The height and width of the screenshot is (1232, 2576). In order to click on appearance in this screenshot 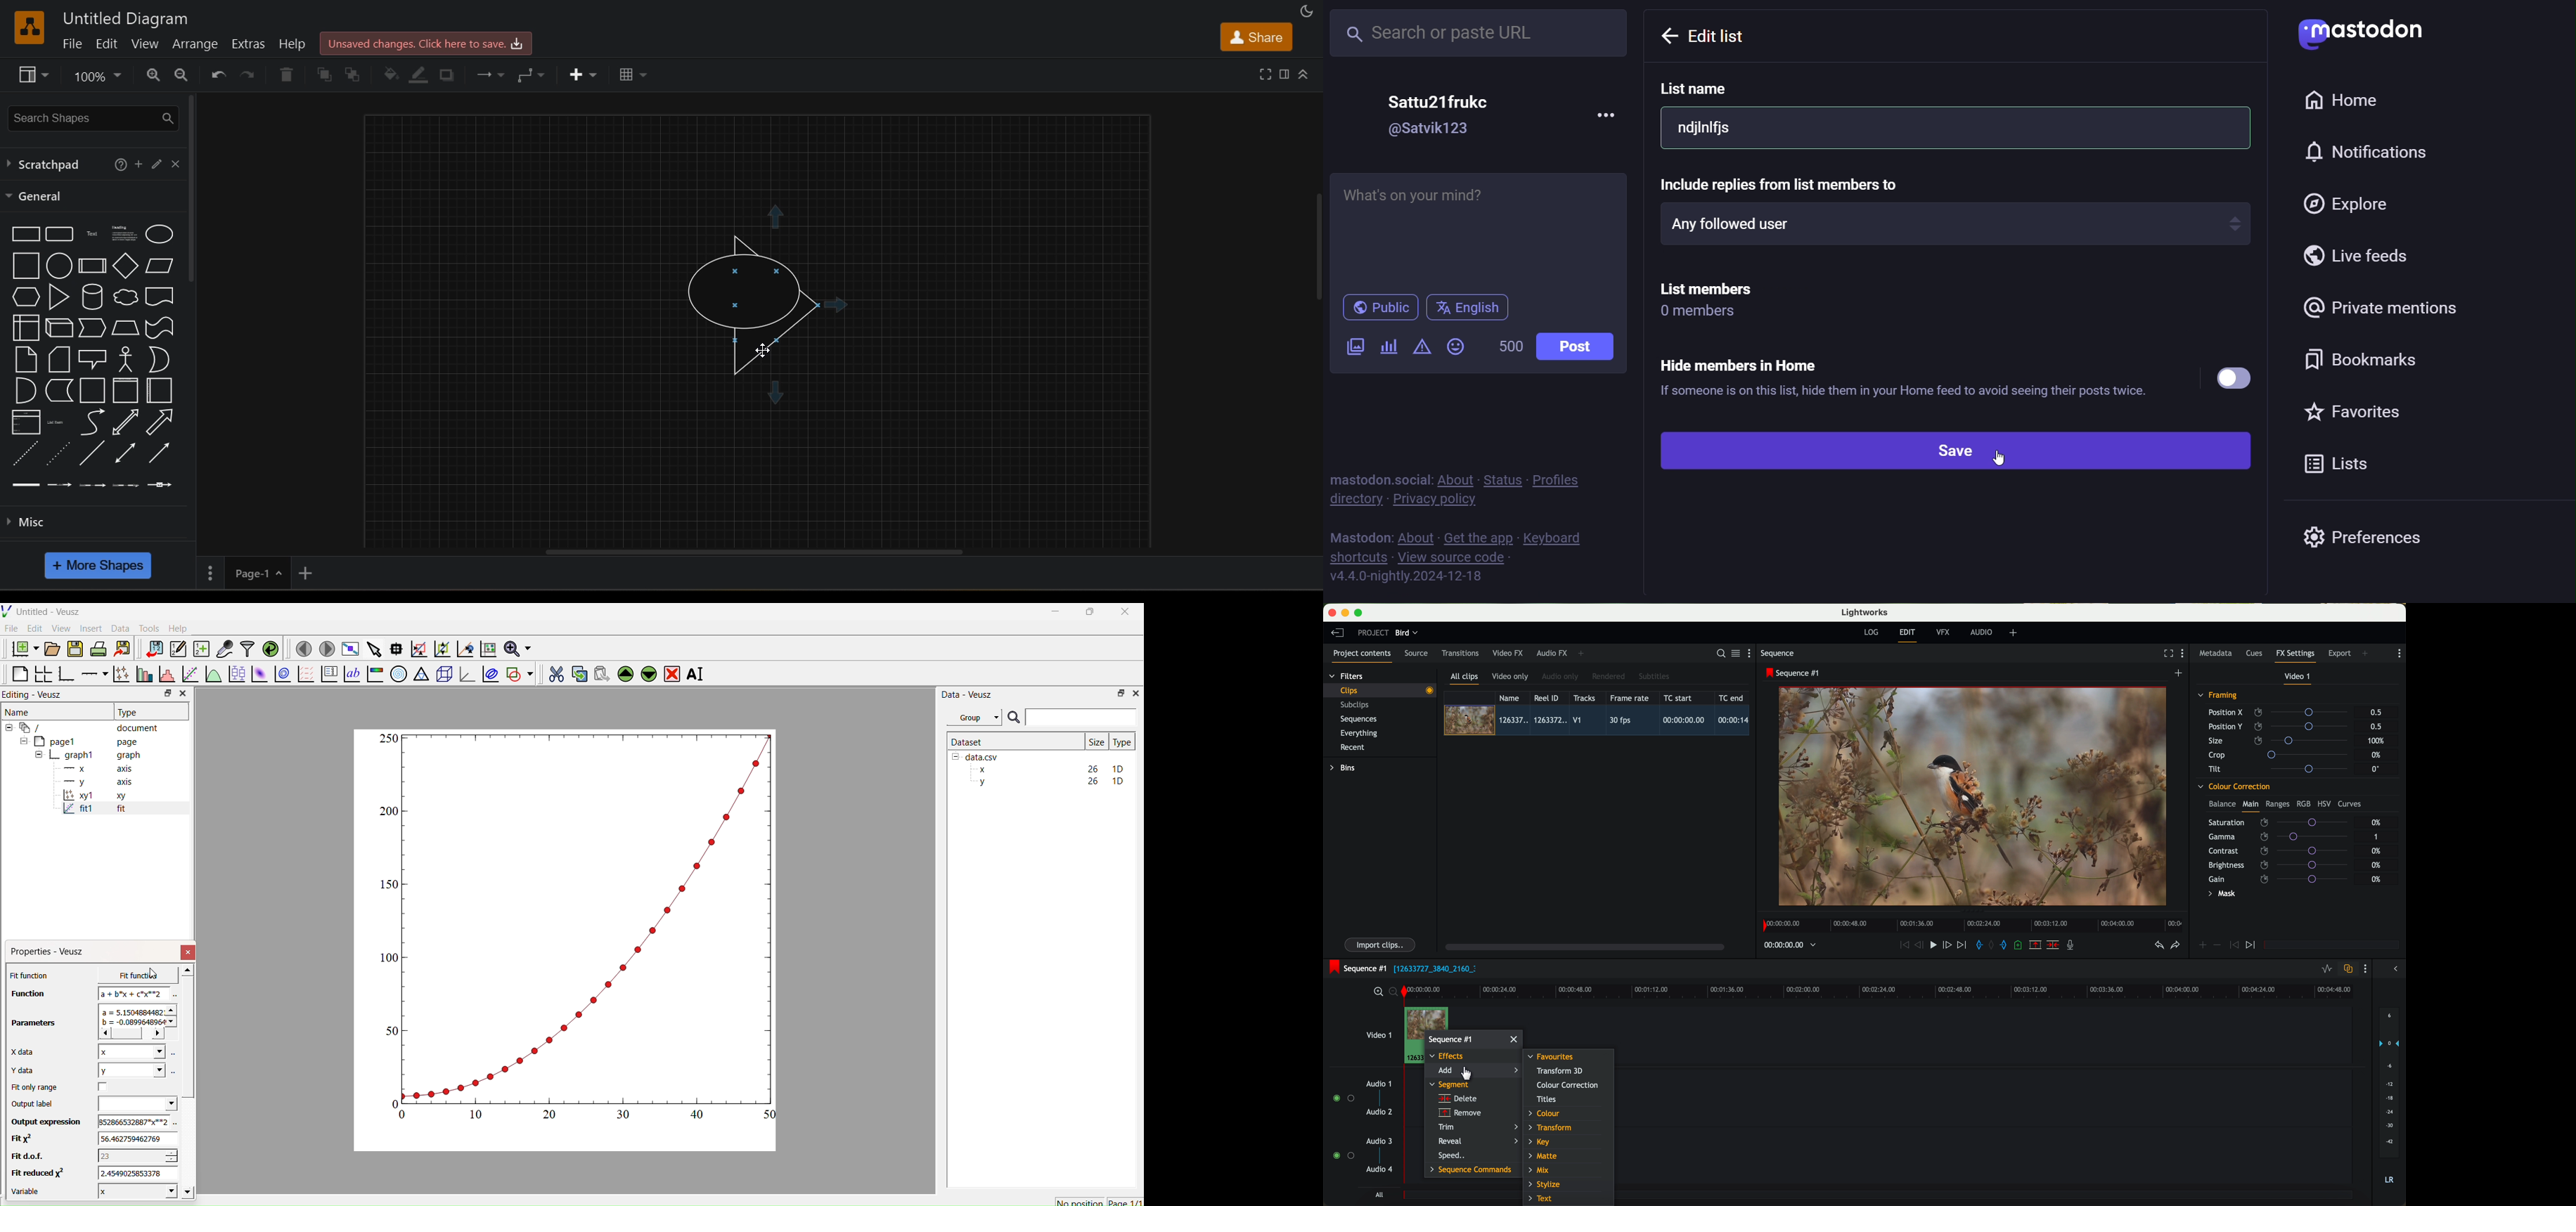, I will do `click(1309, 10)`.